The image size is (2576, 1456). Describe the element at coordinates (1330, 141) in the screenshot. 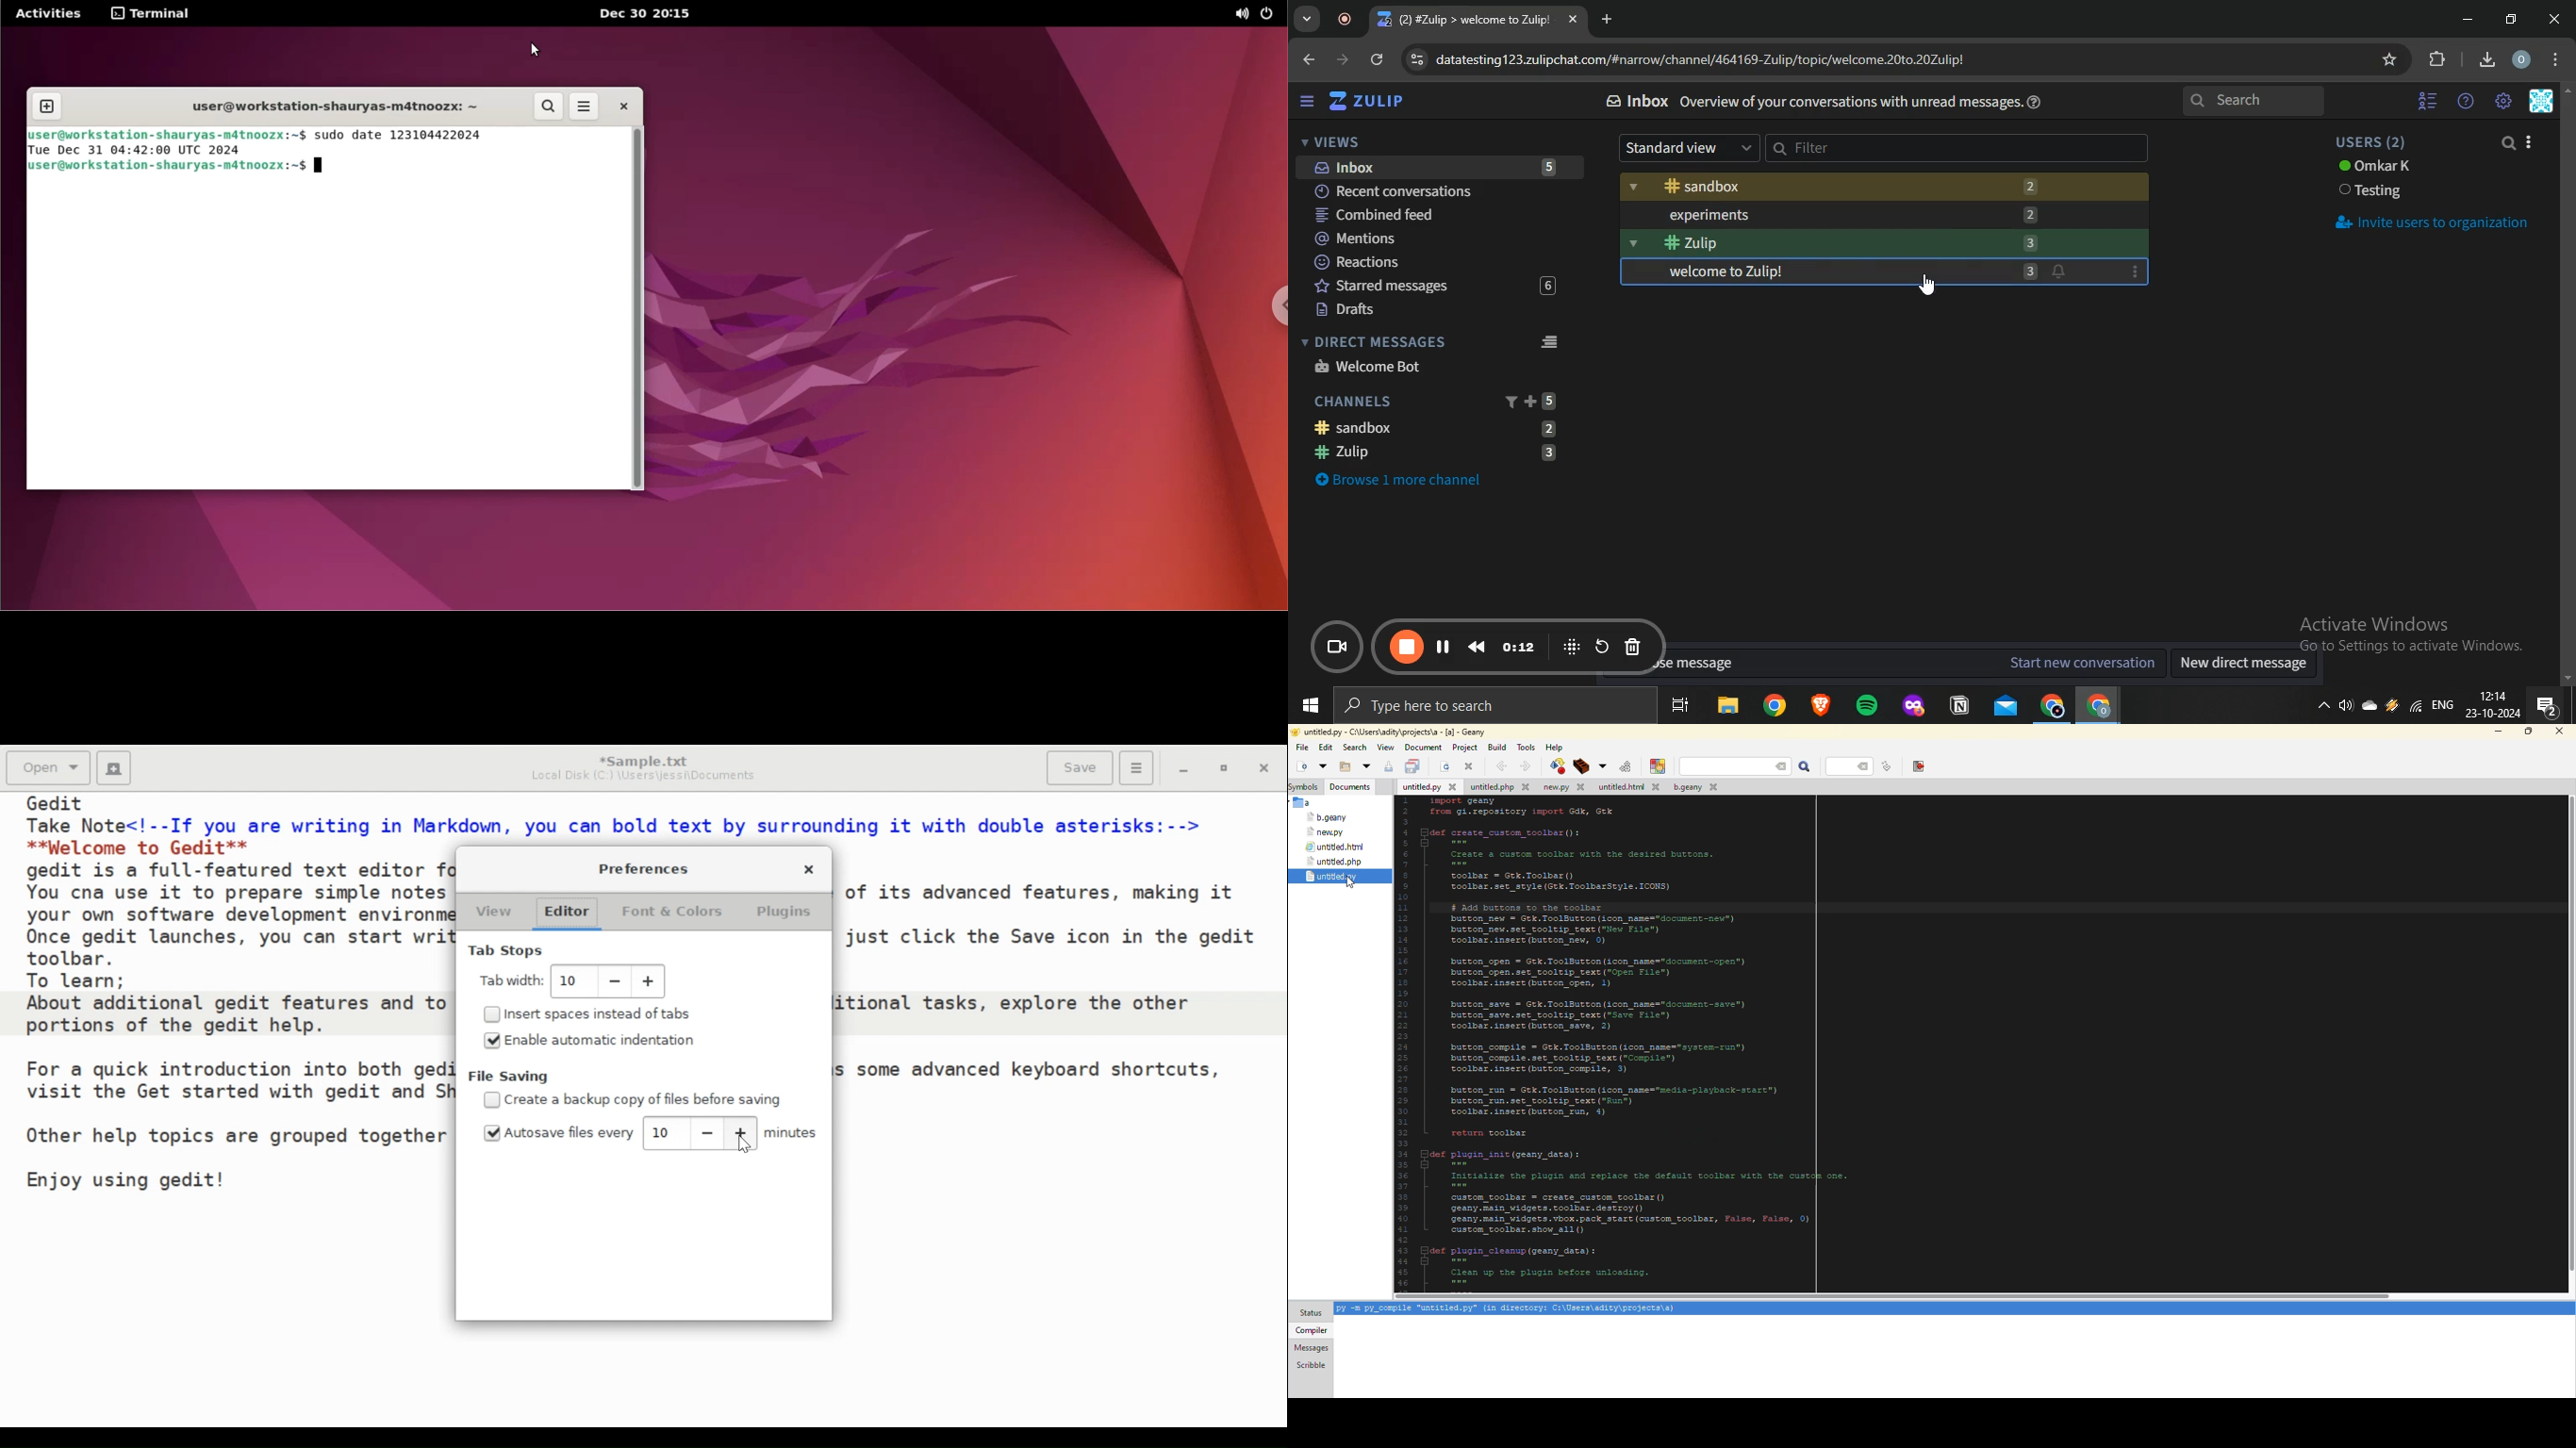

I see `views` at that location.